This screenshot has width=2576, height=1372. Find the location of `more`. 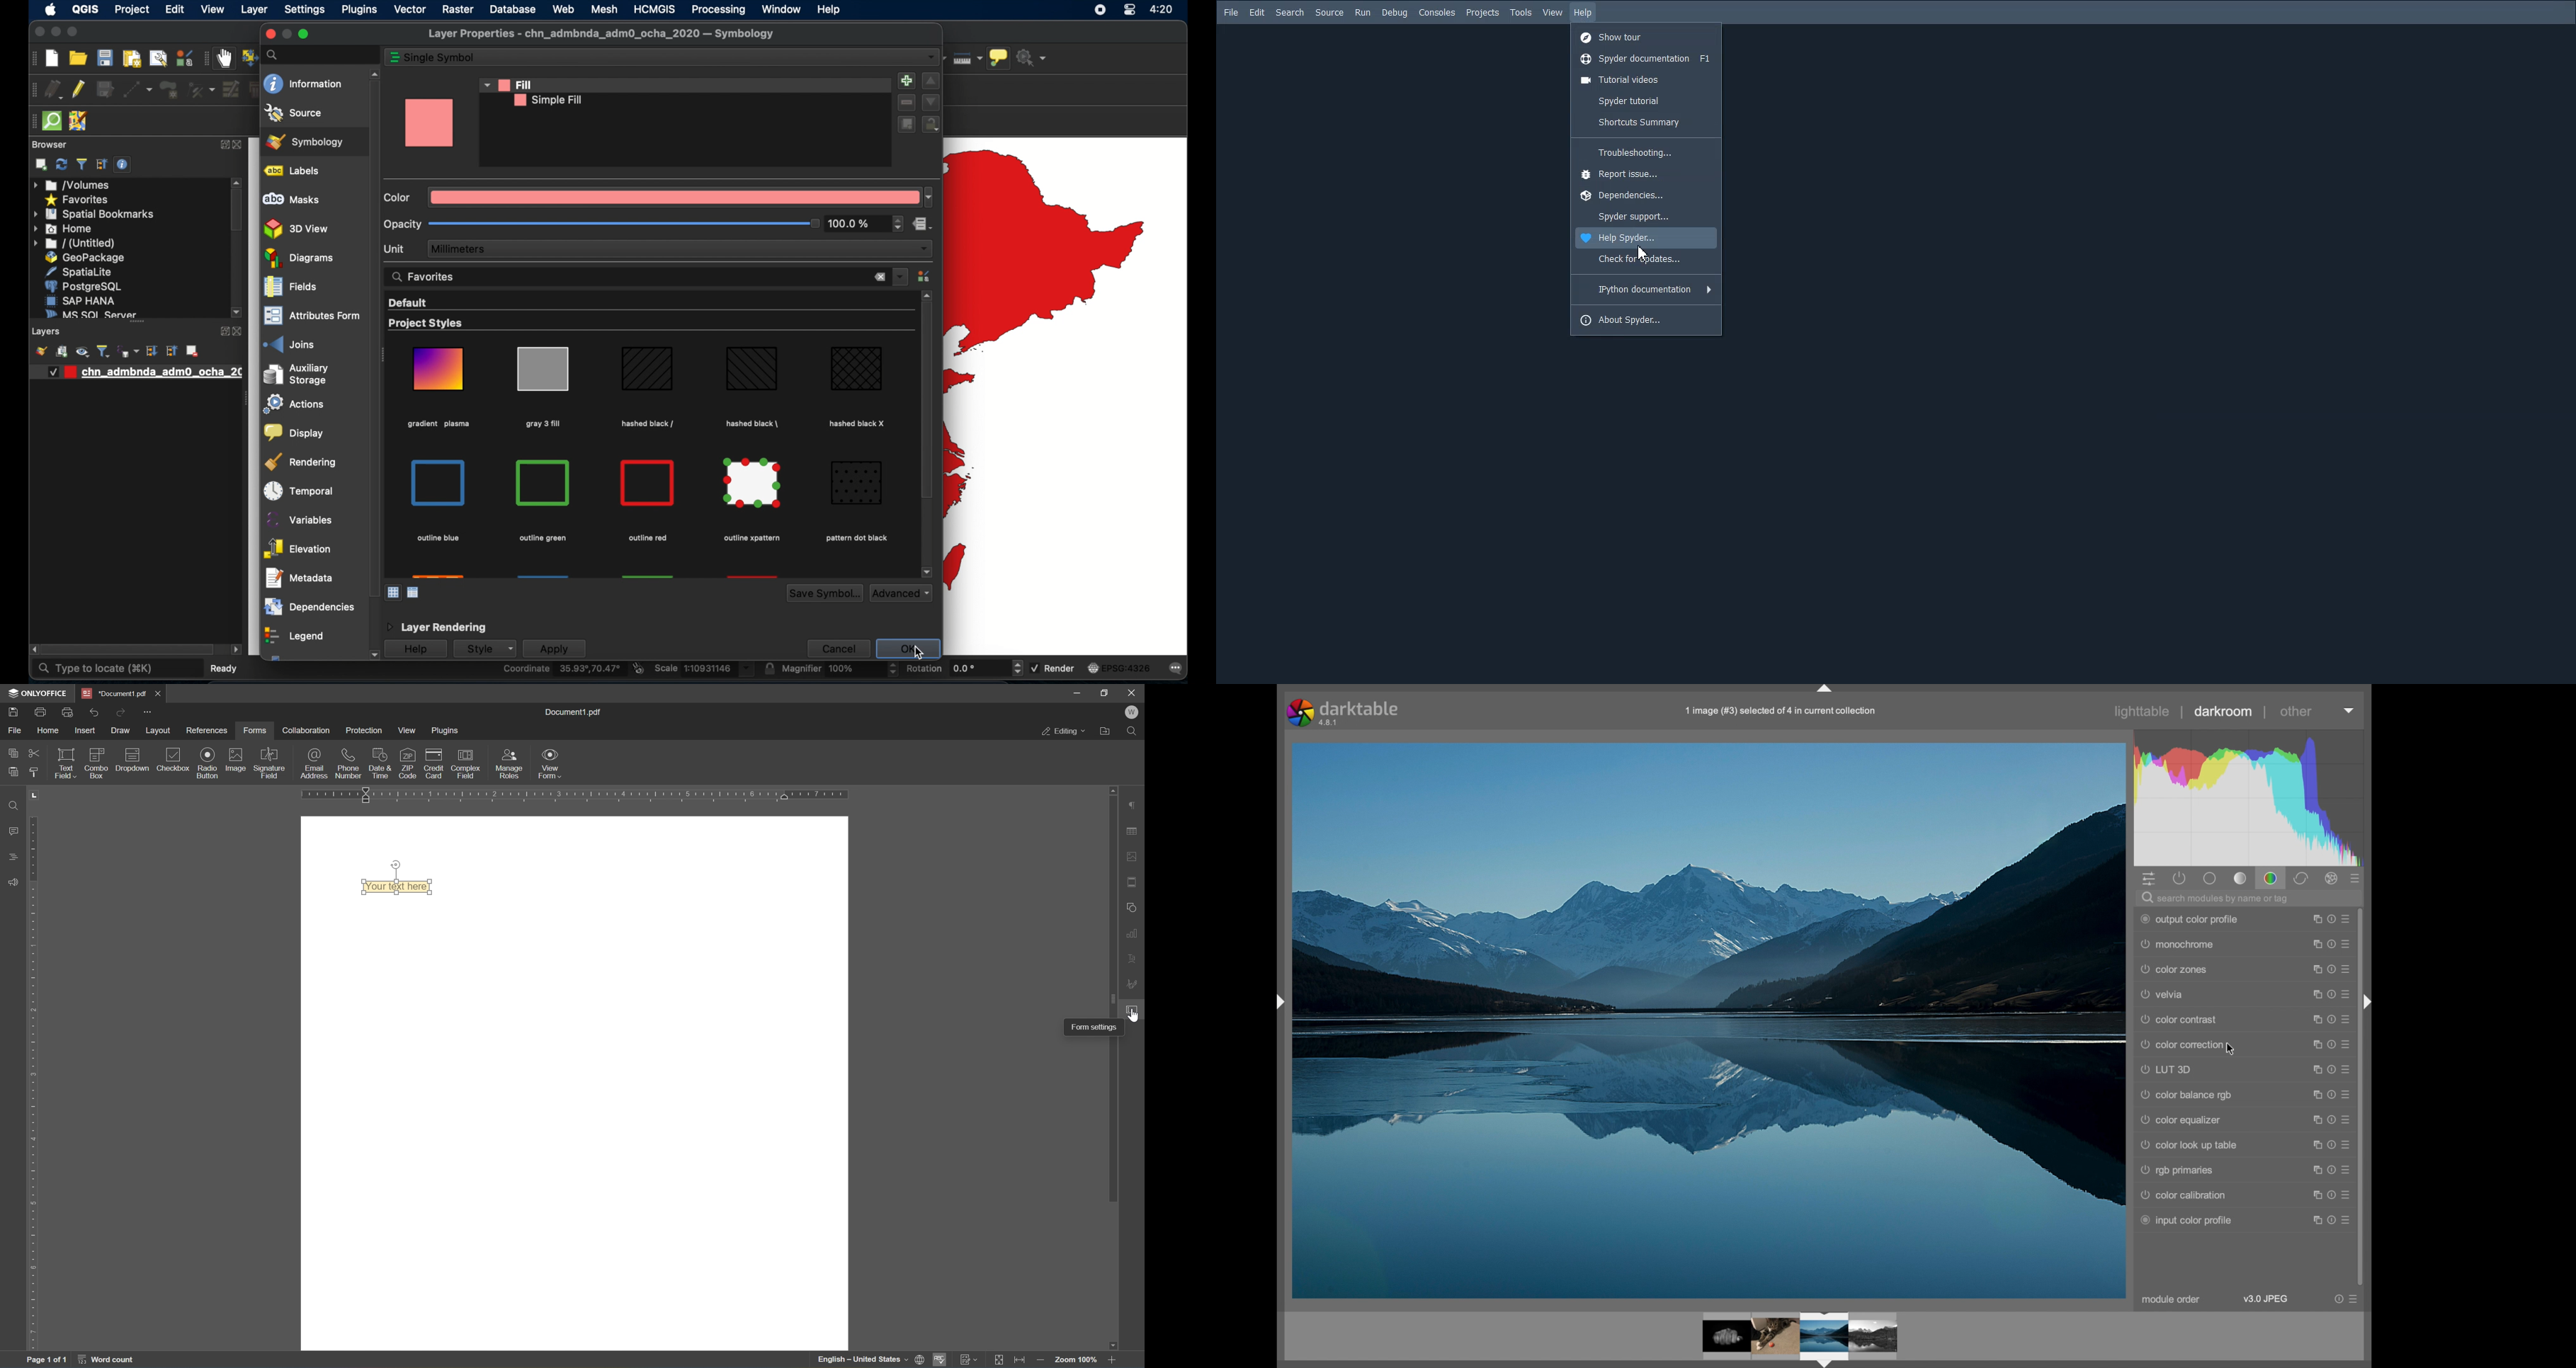

more is located at coordinates (149, 713).